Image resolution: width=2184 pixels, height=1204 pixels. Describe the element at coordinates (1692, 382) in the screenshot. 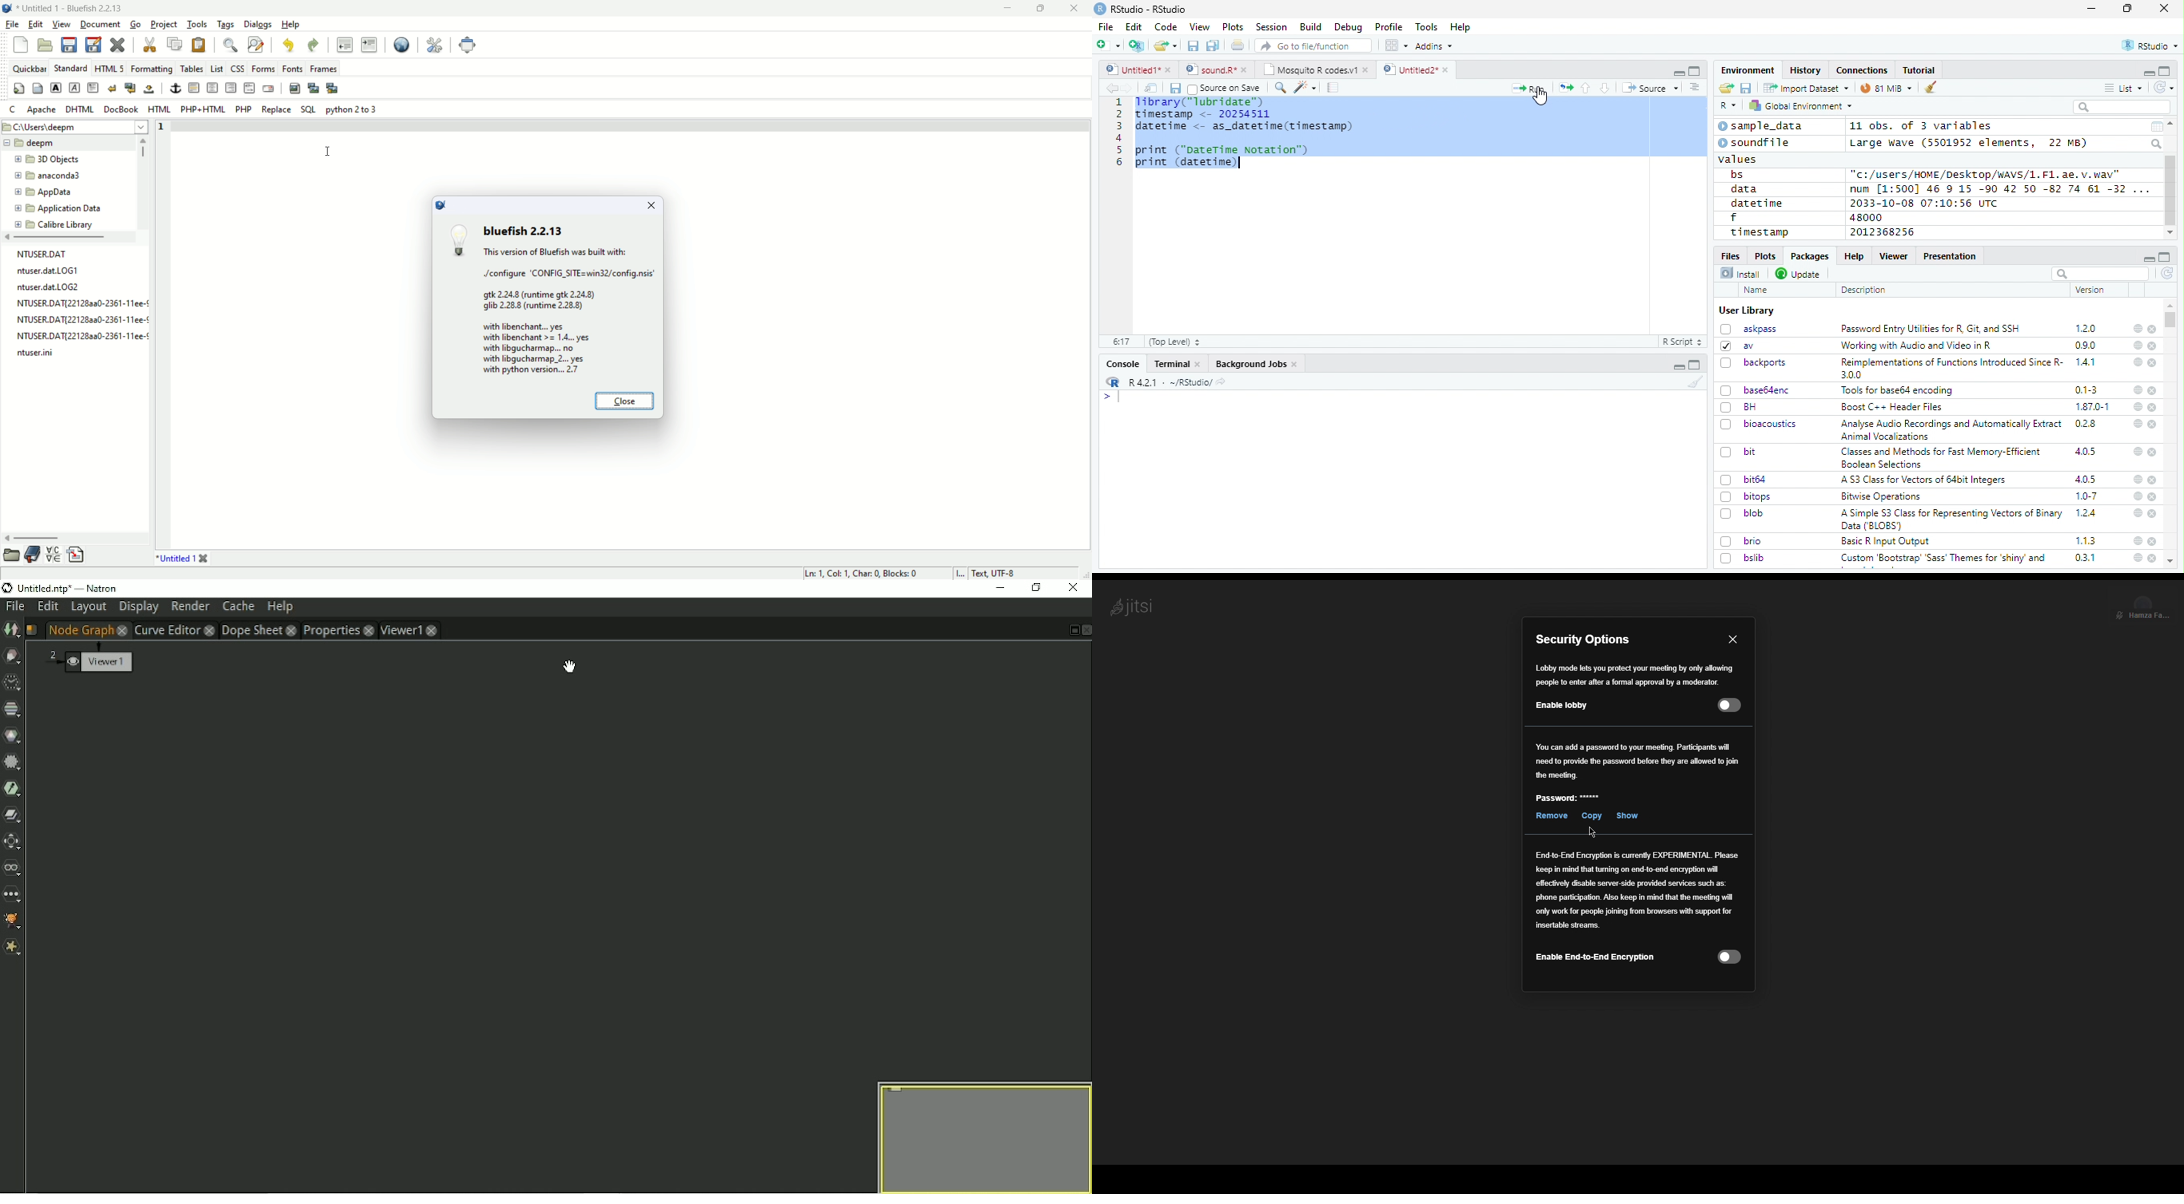

I see `clear workspace` at that location.